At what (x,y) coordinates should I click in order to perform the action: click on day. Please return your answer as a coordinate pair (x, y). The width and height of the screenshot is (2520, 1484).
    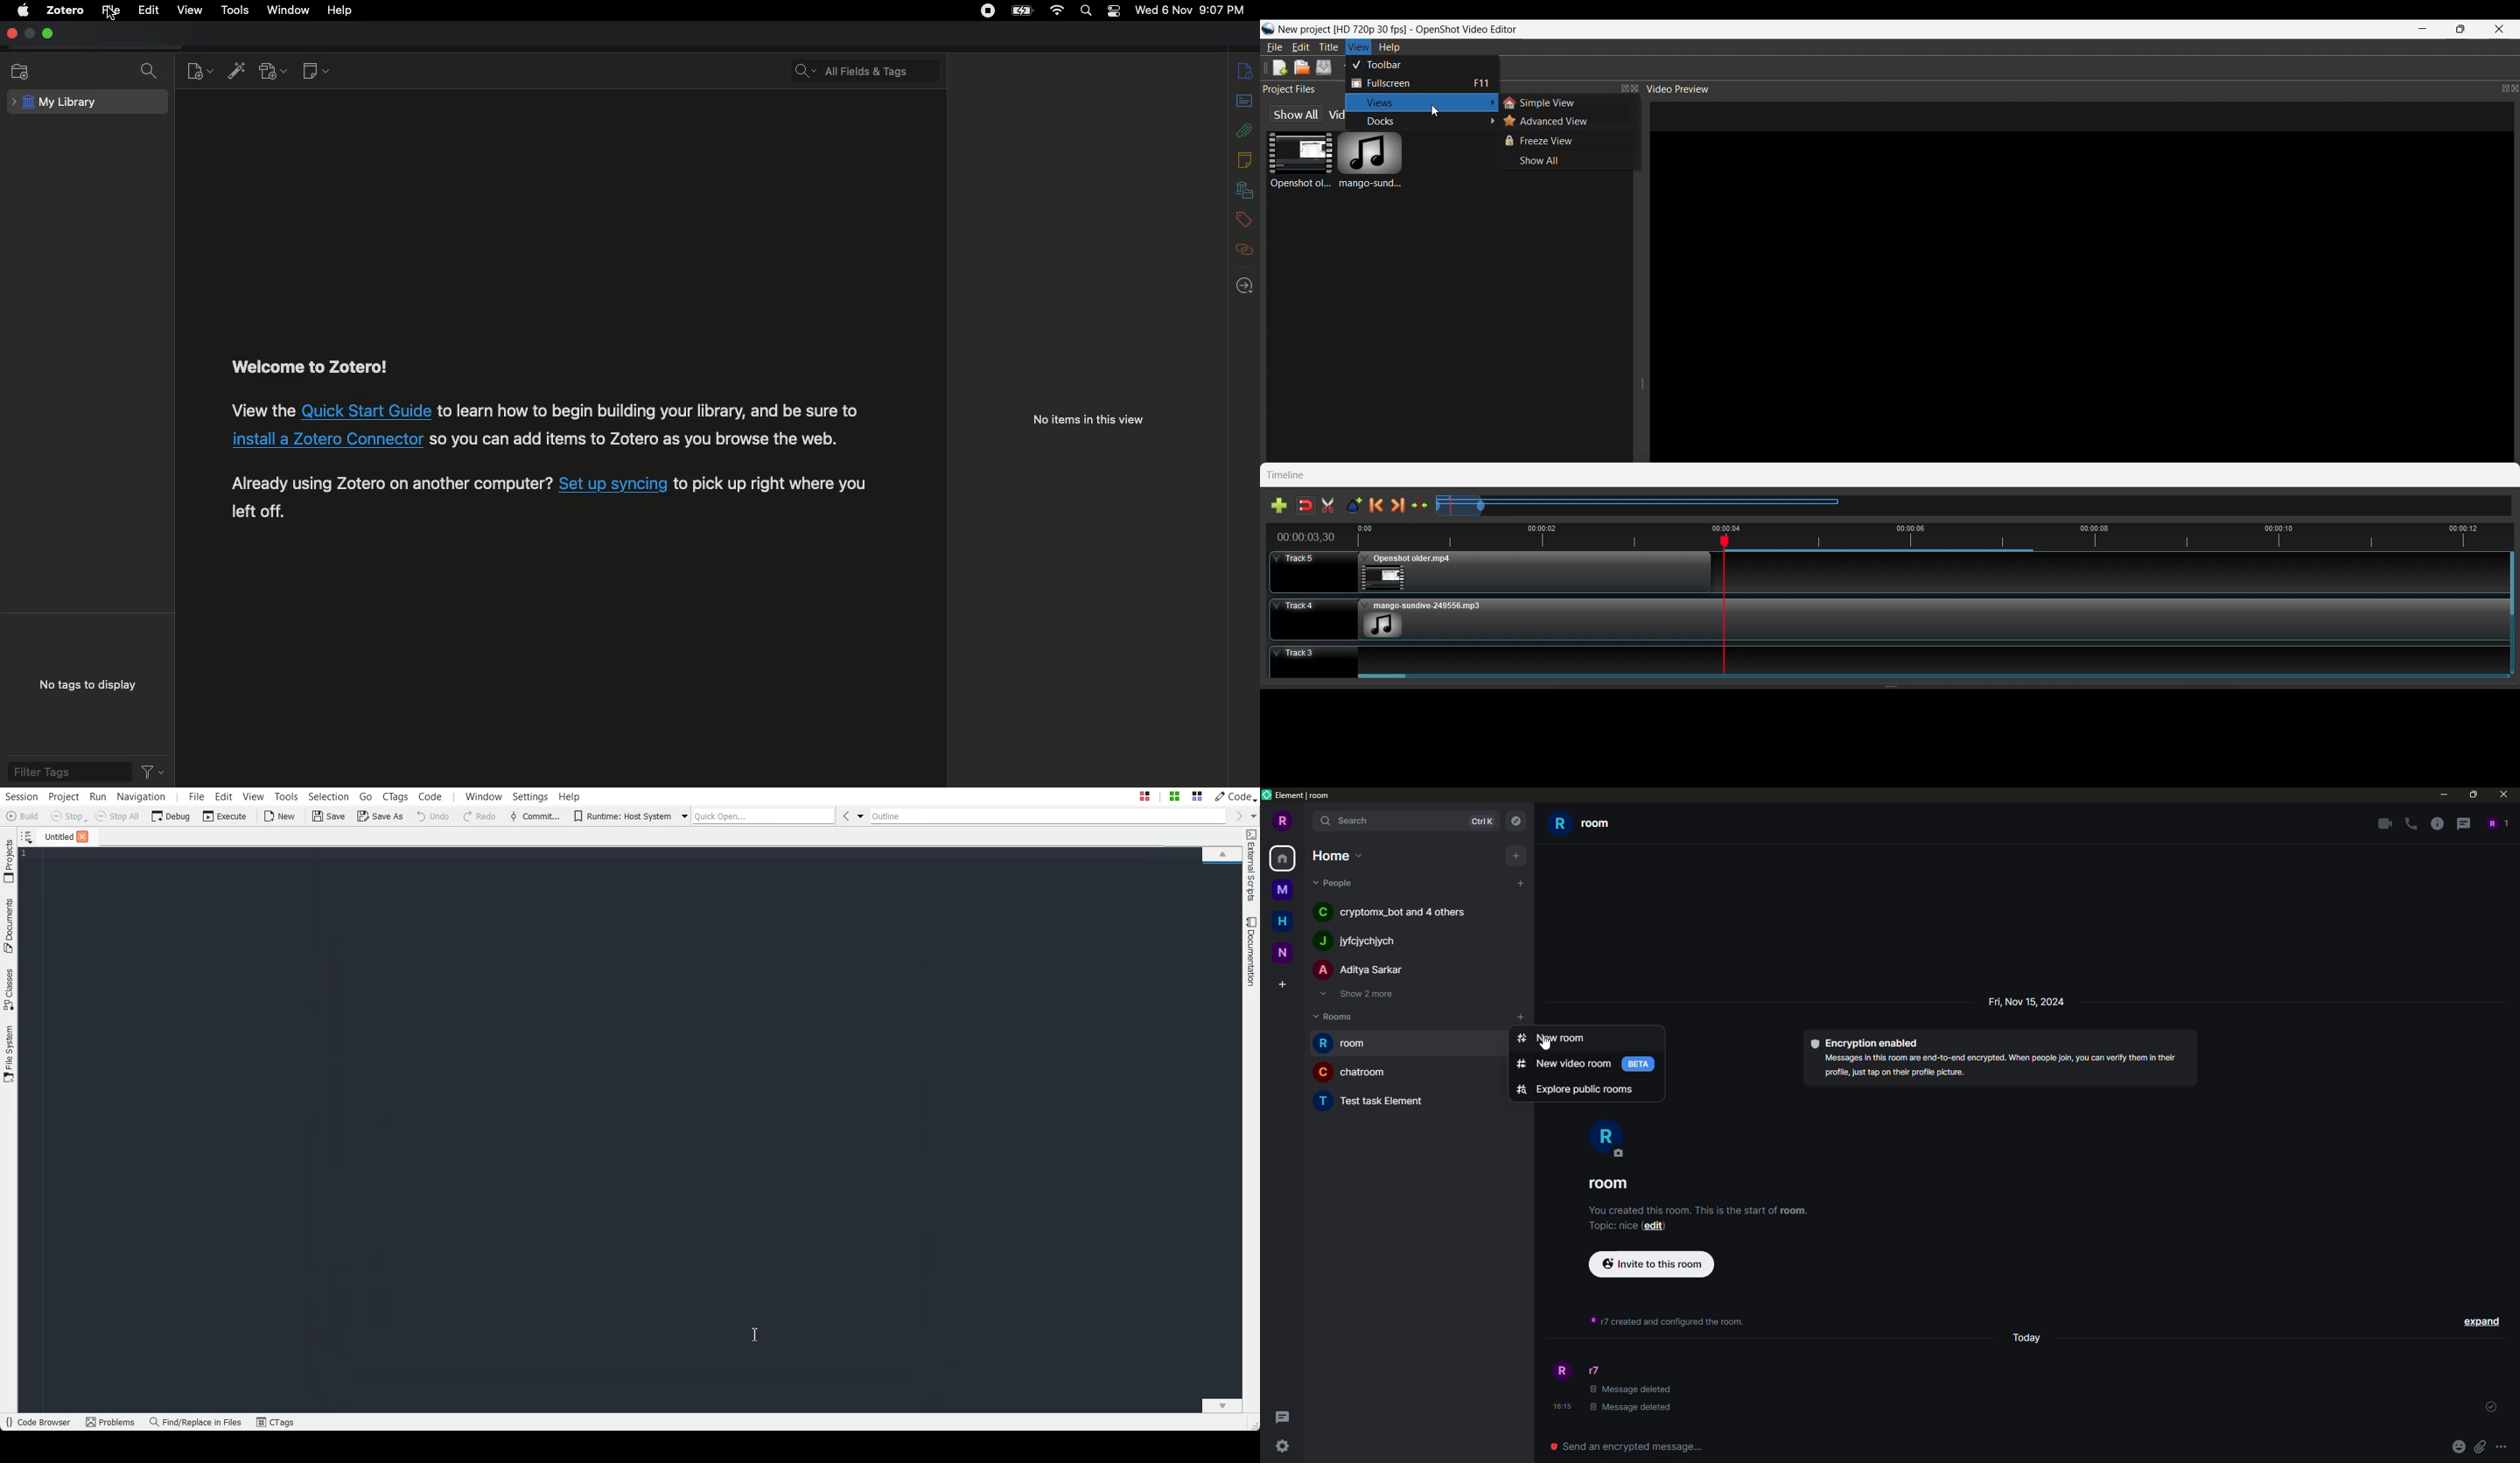
    Looking at the image, I should click on (2030, 1001).